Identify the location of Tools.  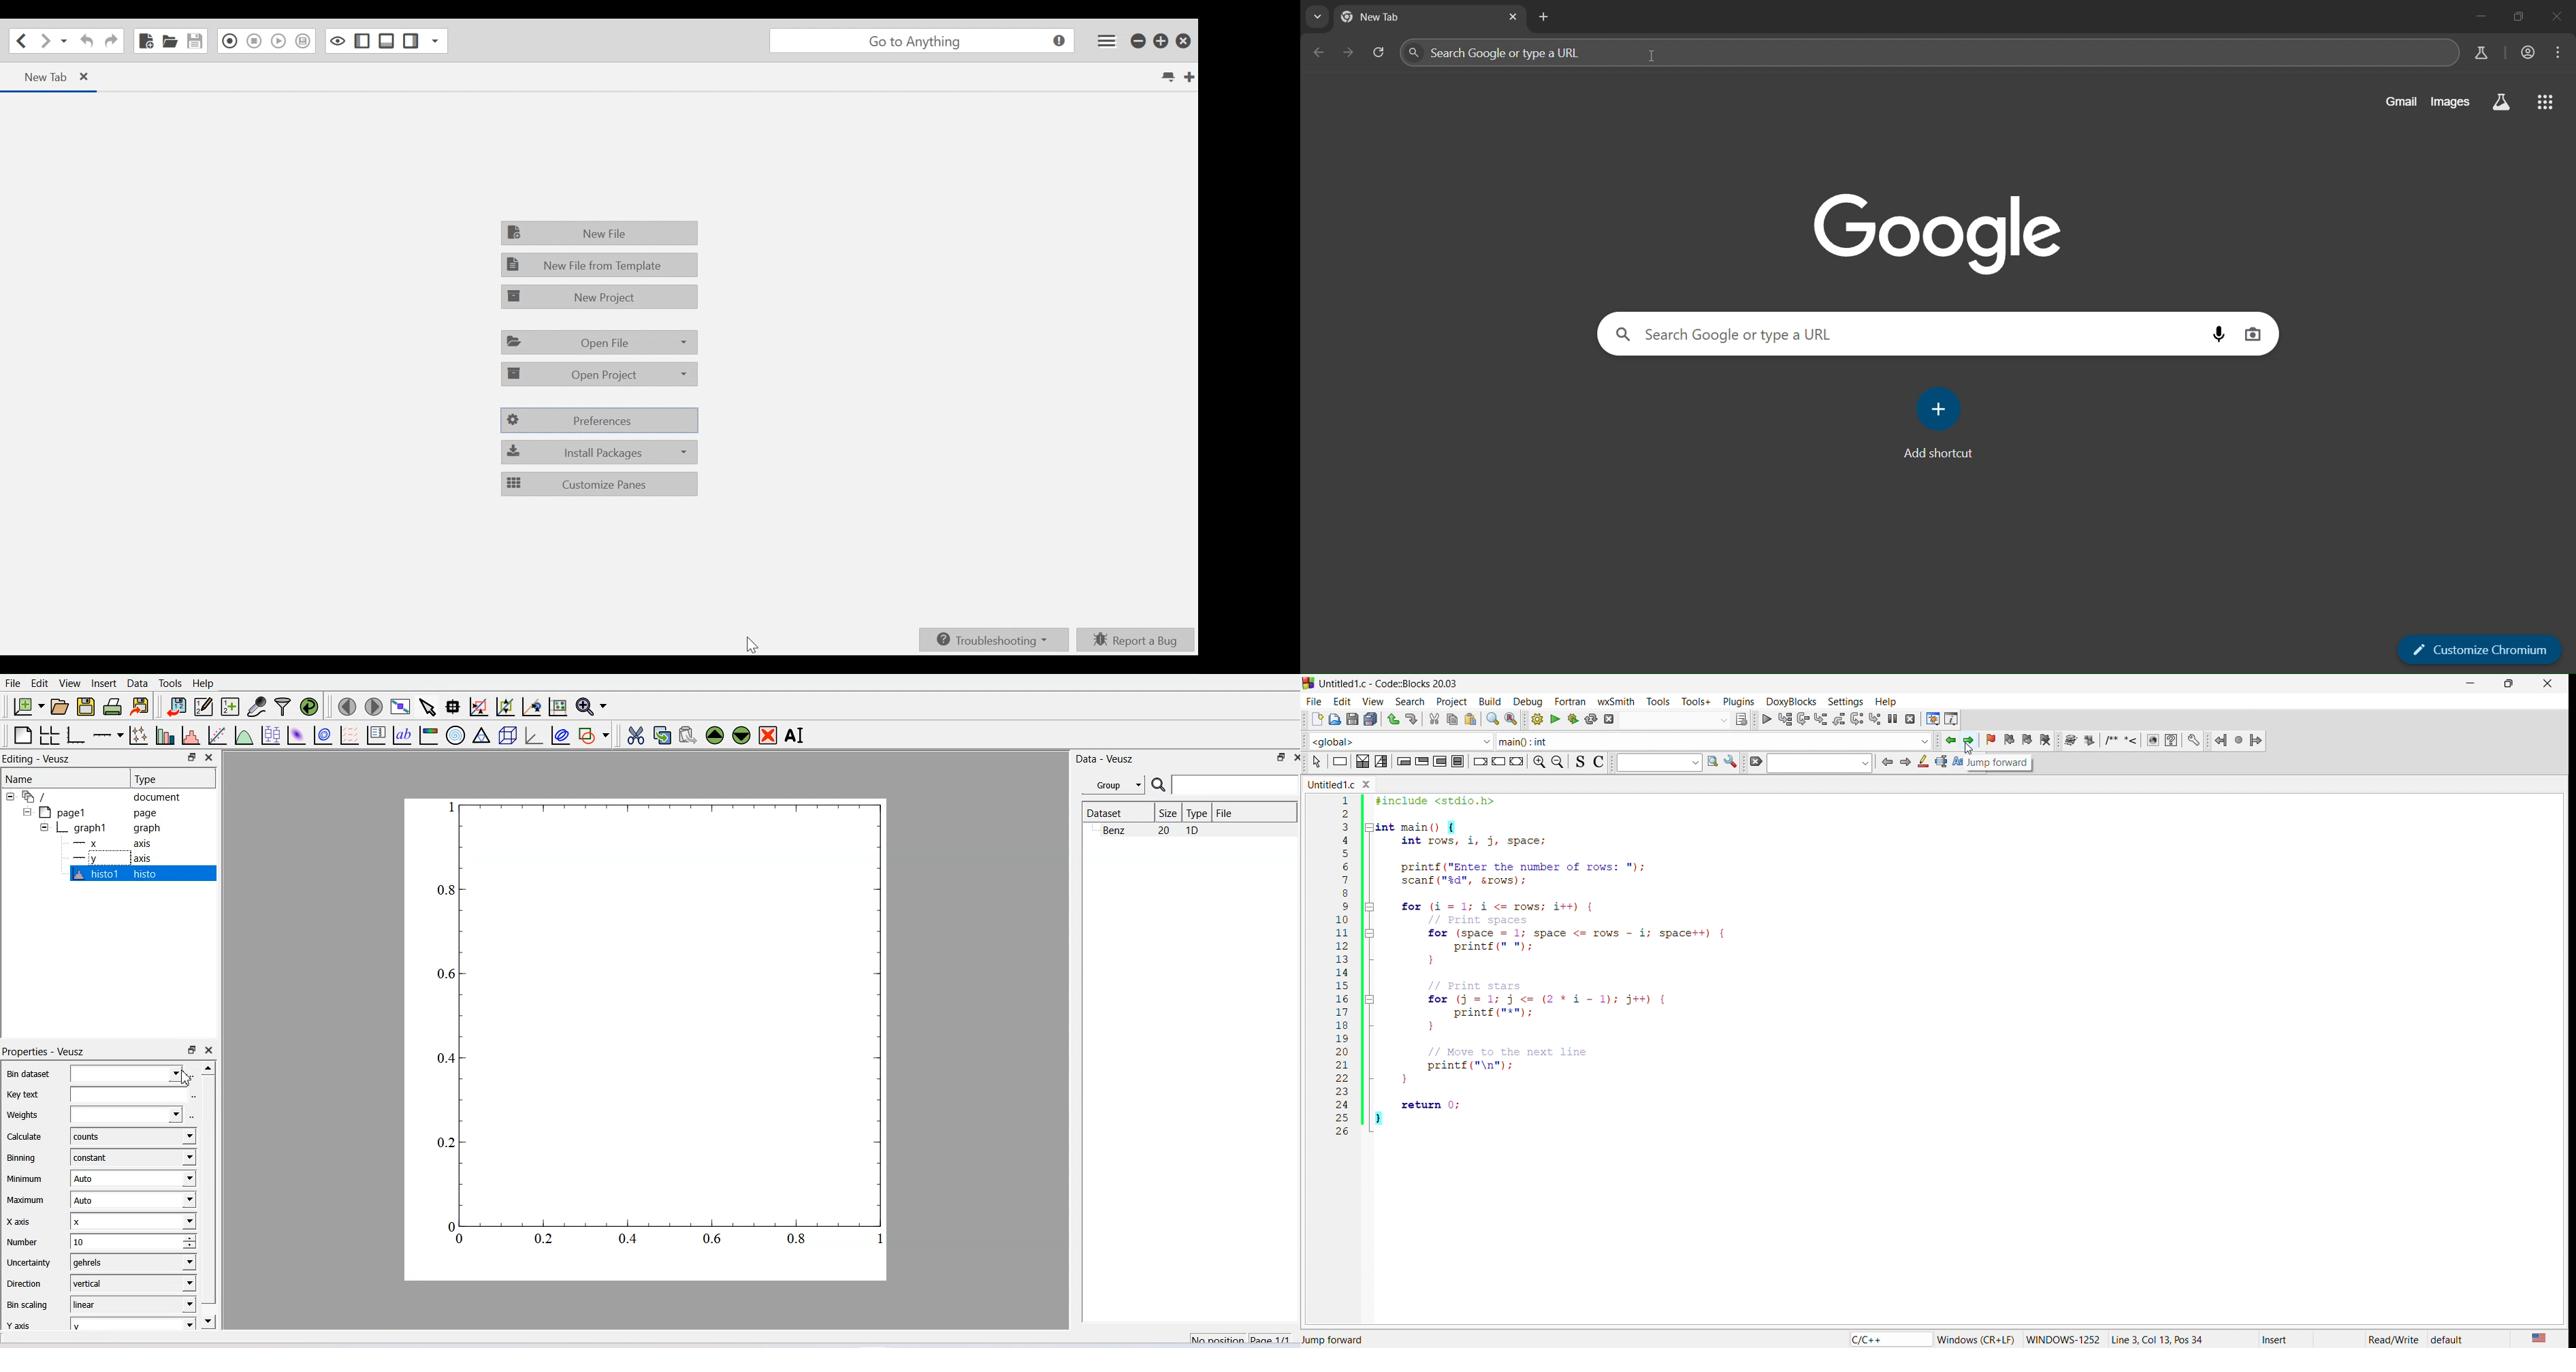
(170, 684).